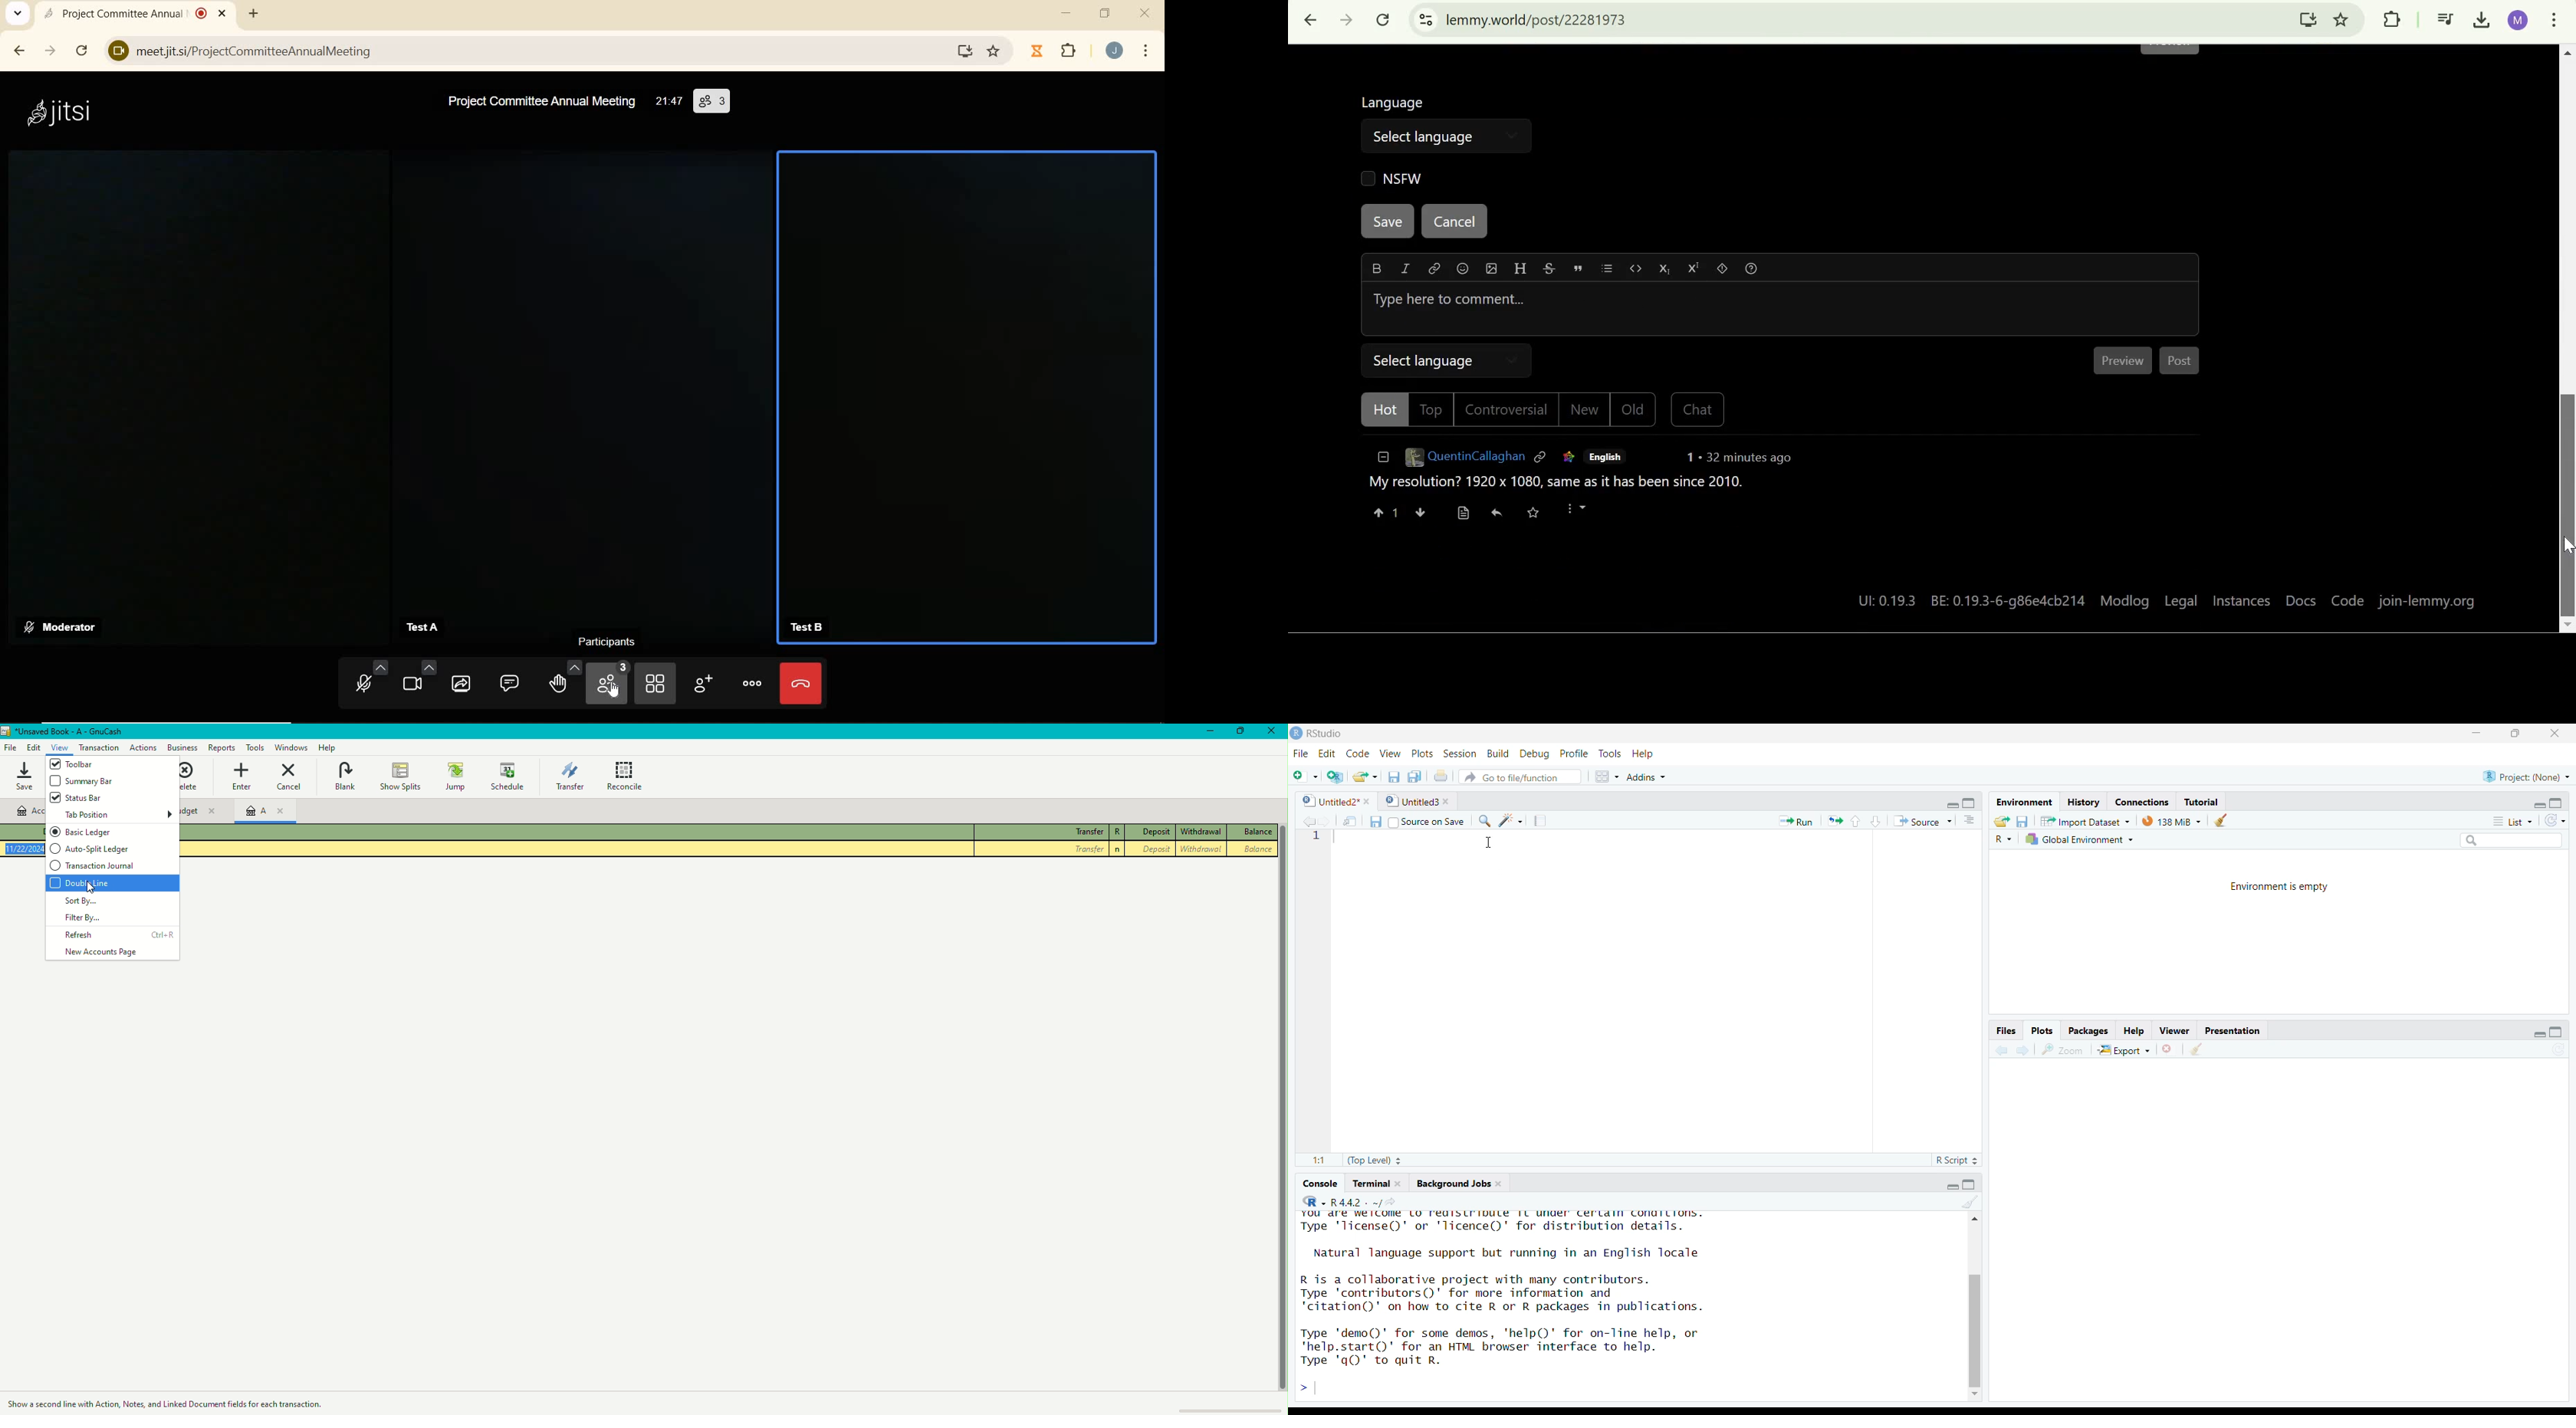  Describe the element at coordinates (141, 747) in the screenshot. I see `Action` at that location.